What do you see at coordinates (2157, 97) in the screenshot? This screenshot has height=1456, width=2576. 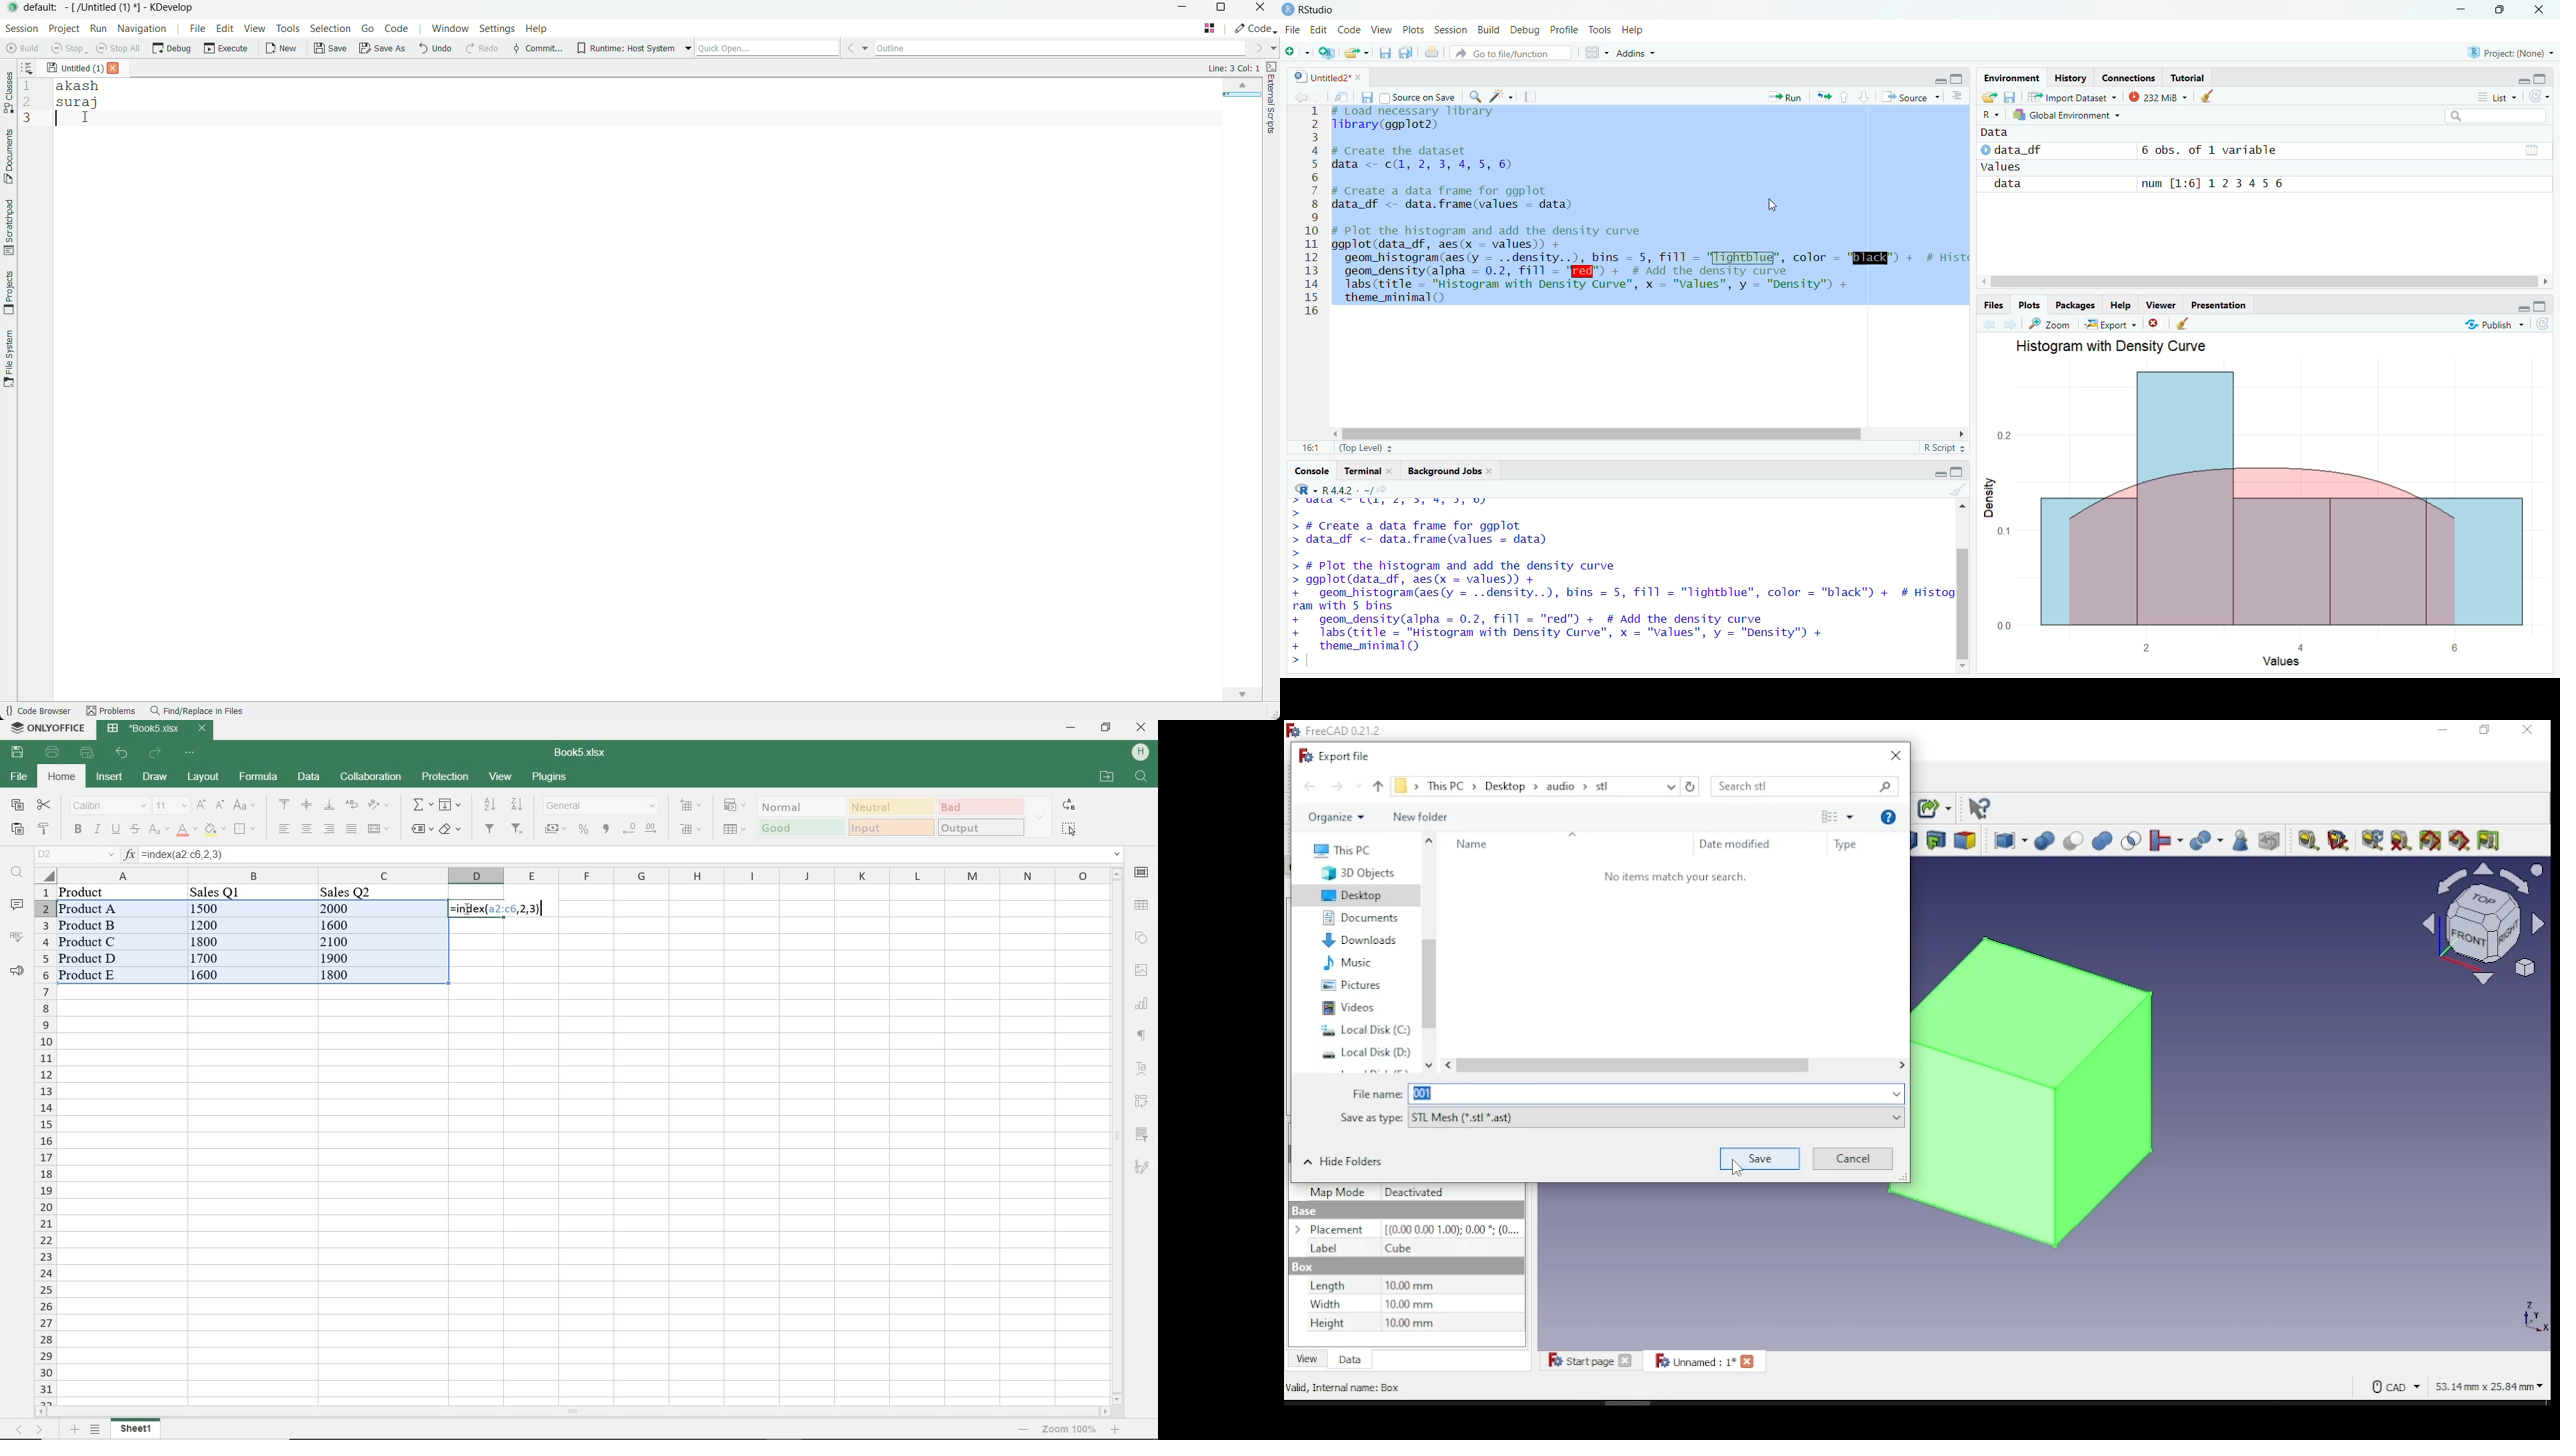 I see `157 MiB` at bounding box center [2157, 97].